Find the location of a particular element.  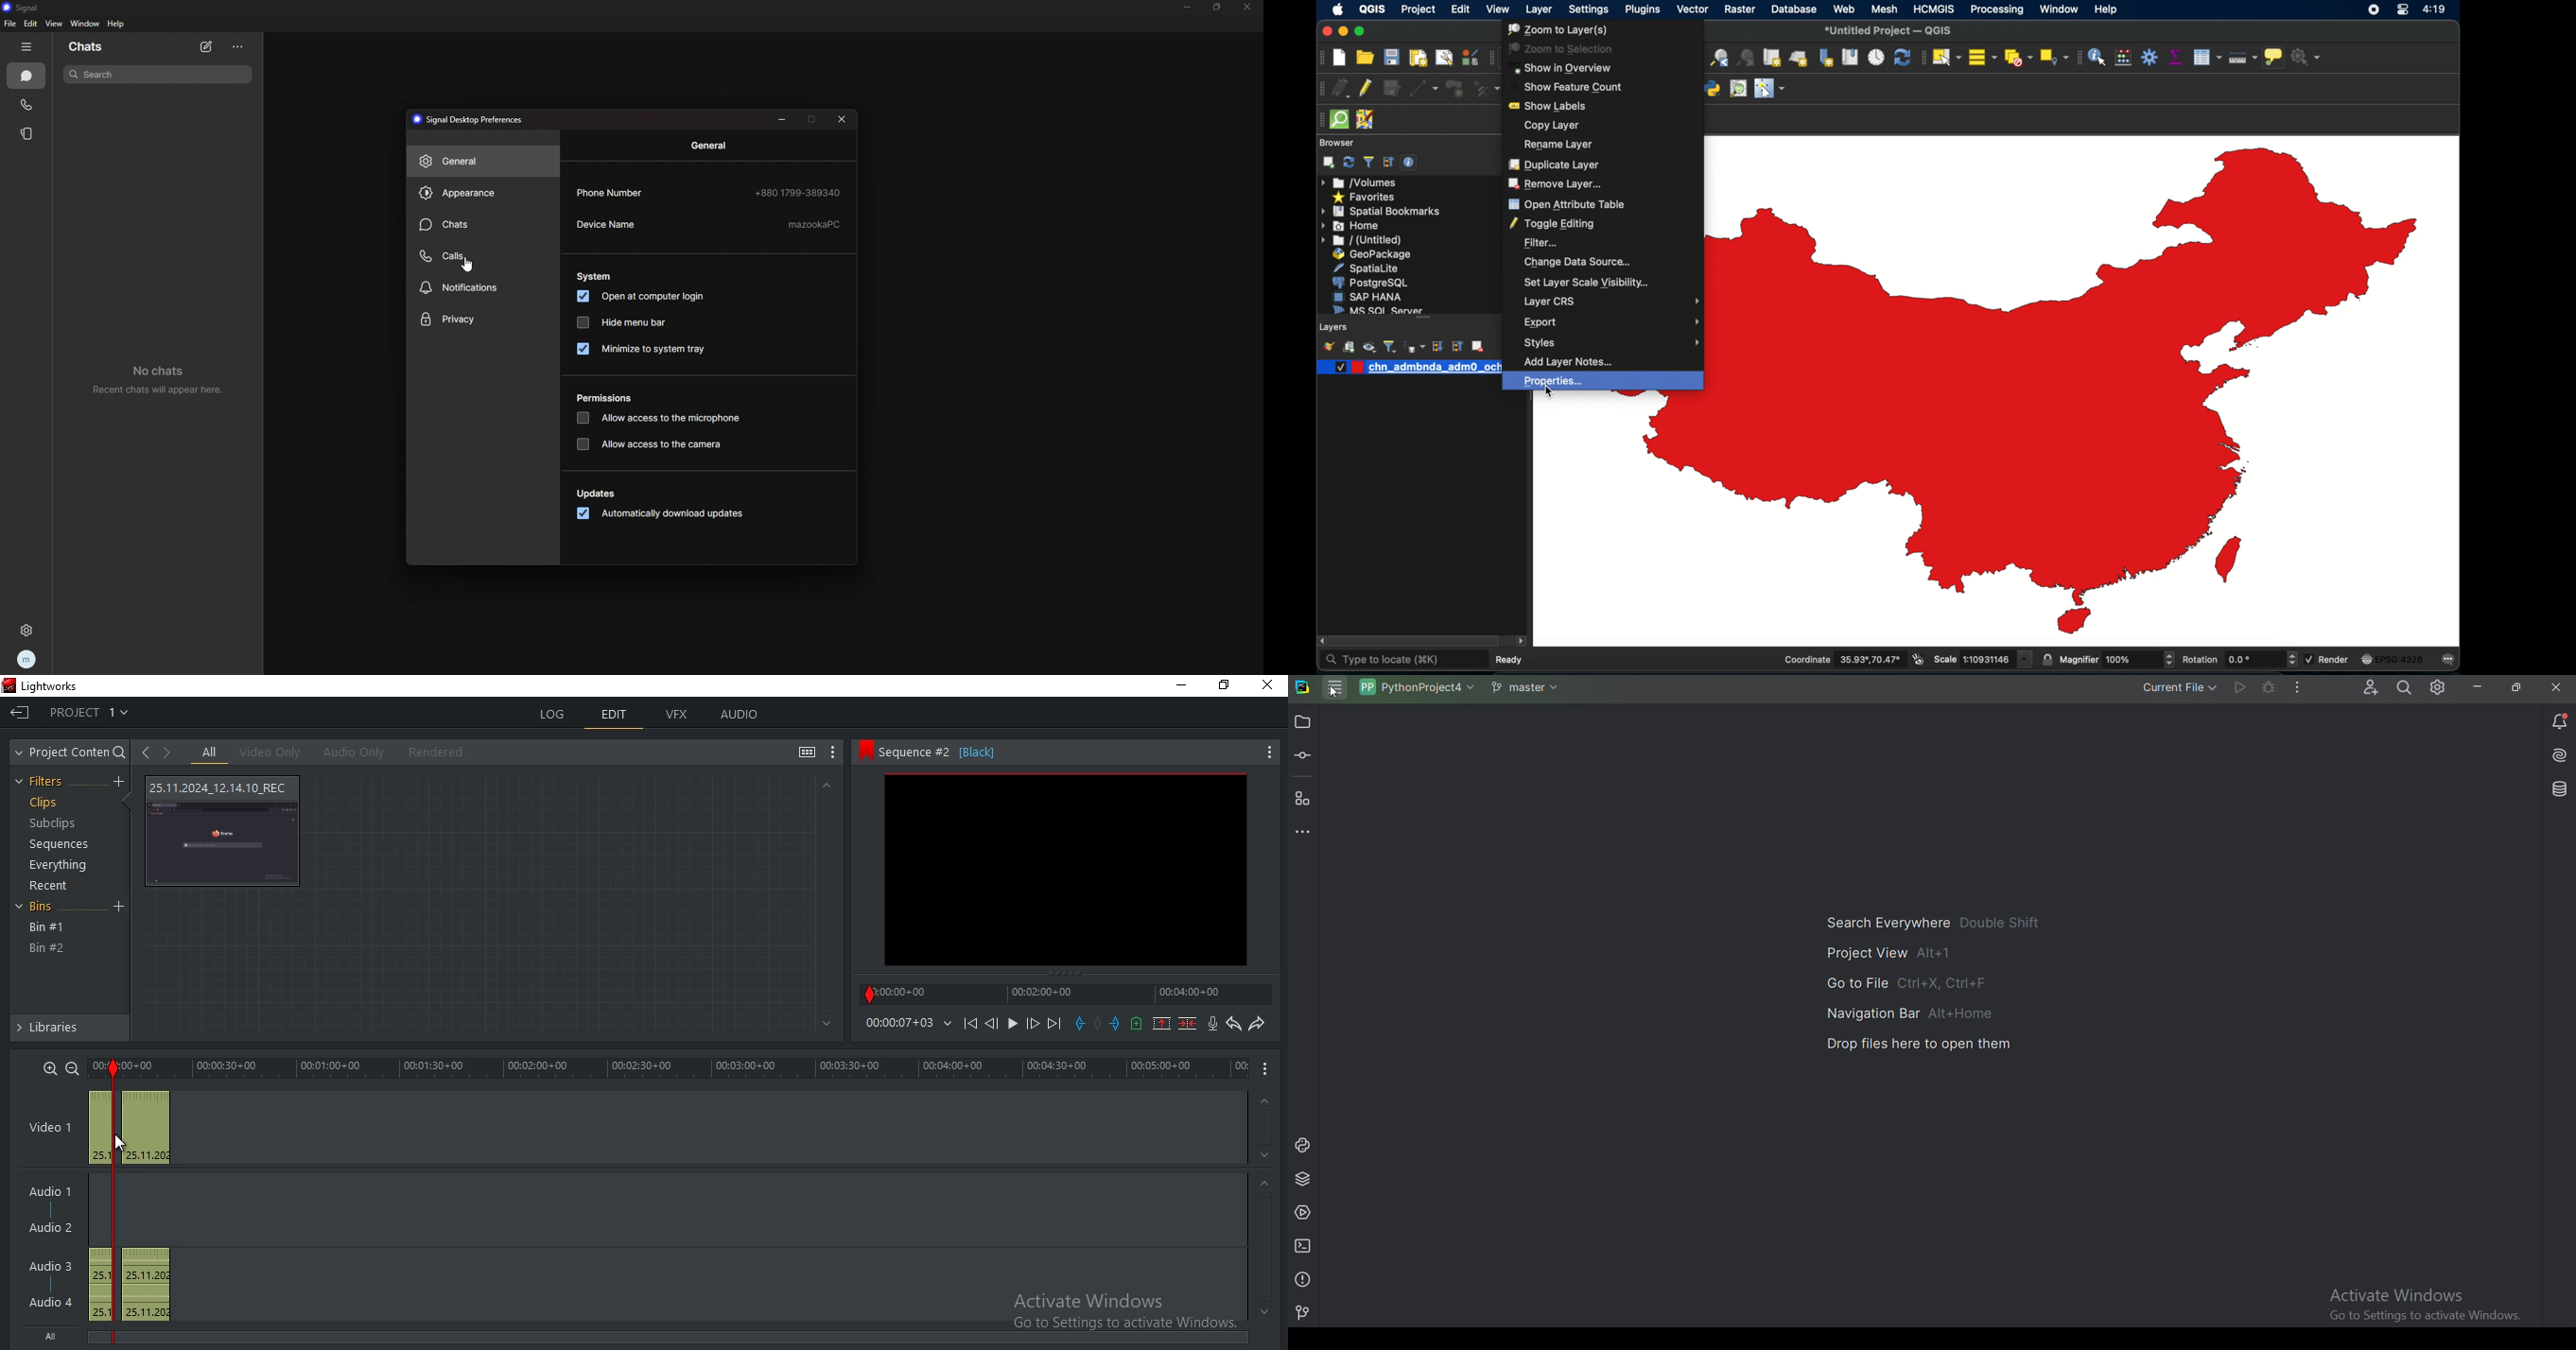

4:19 is located at coordinates (2435, 9).